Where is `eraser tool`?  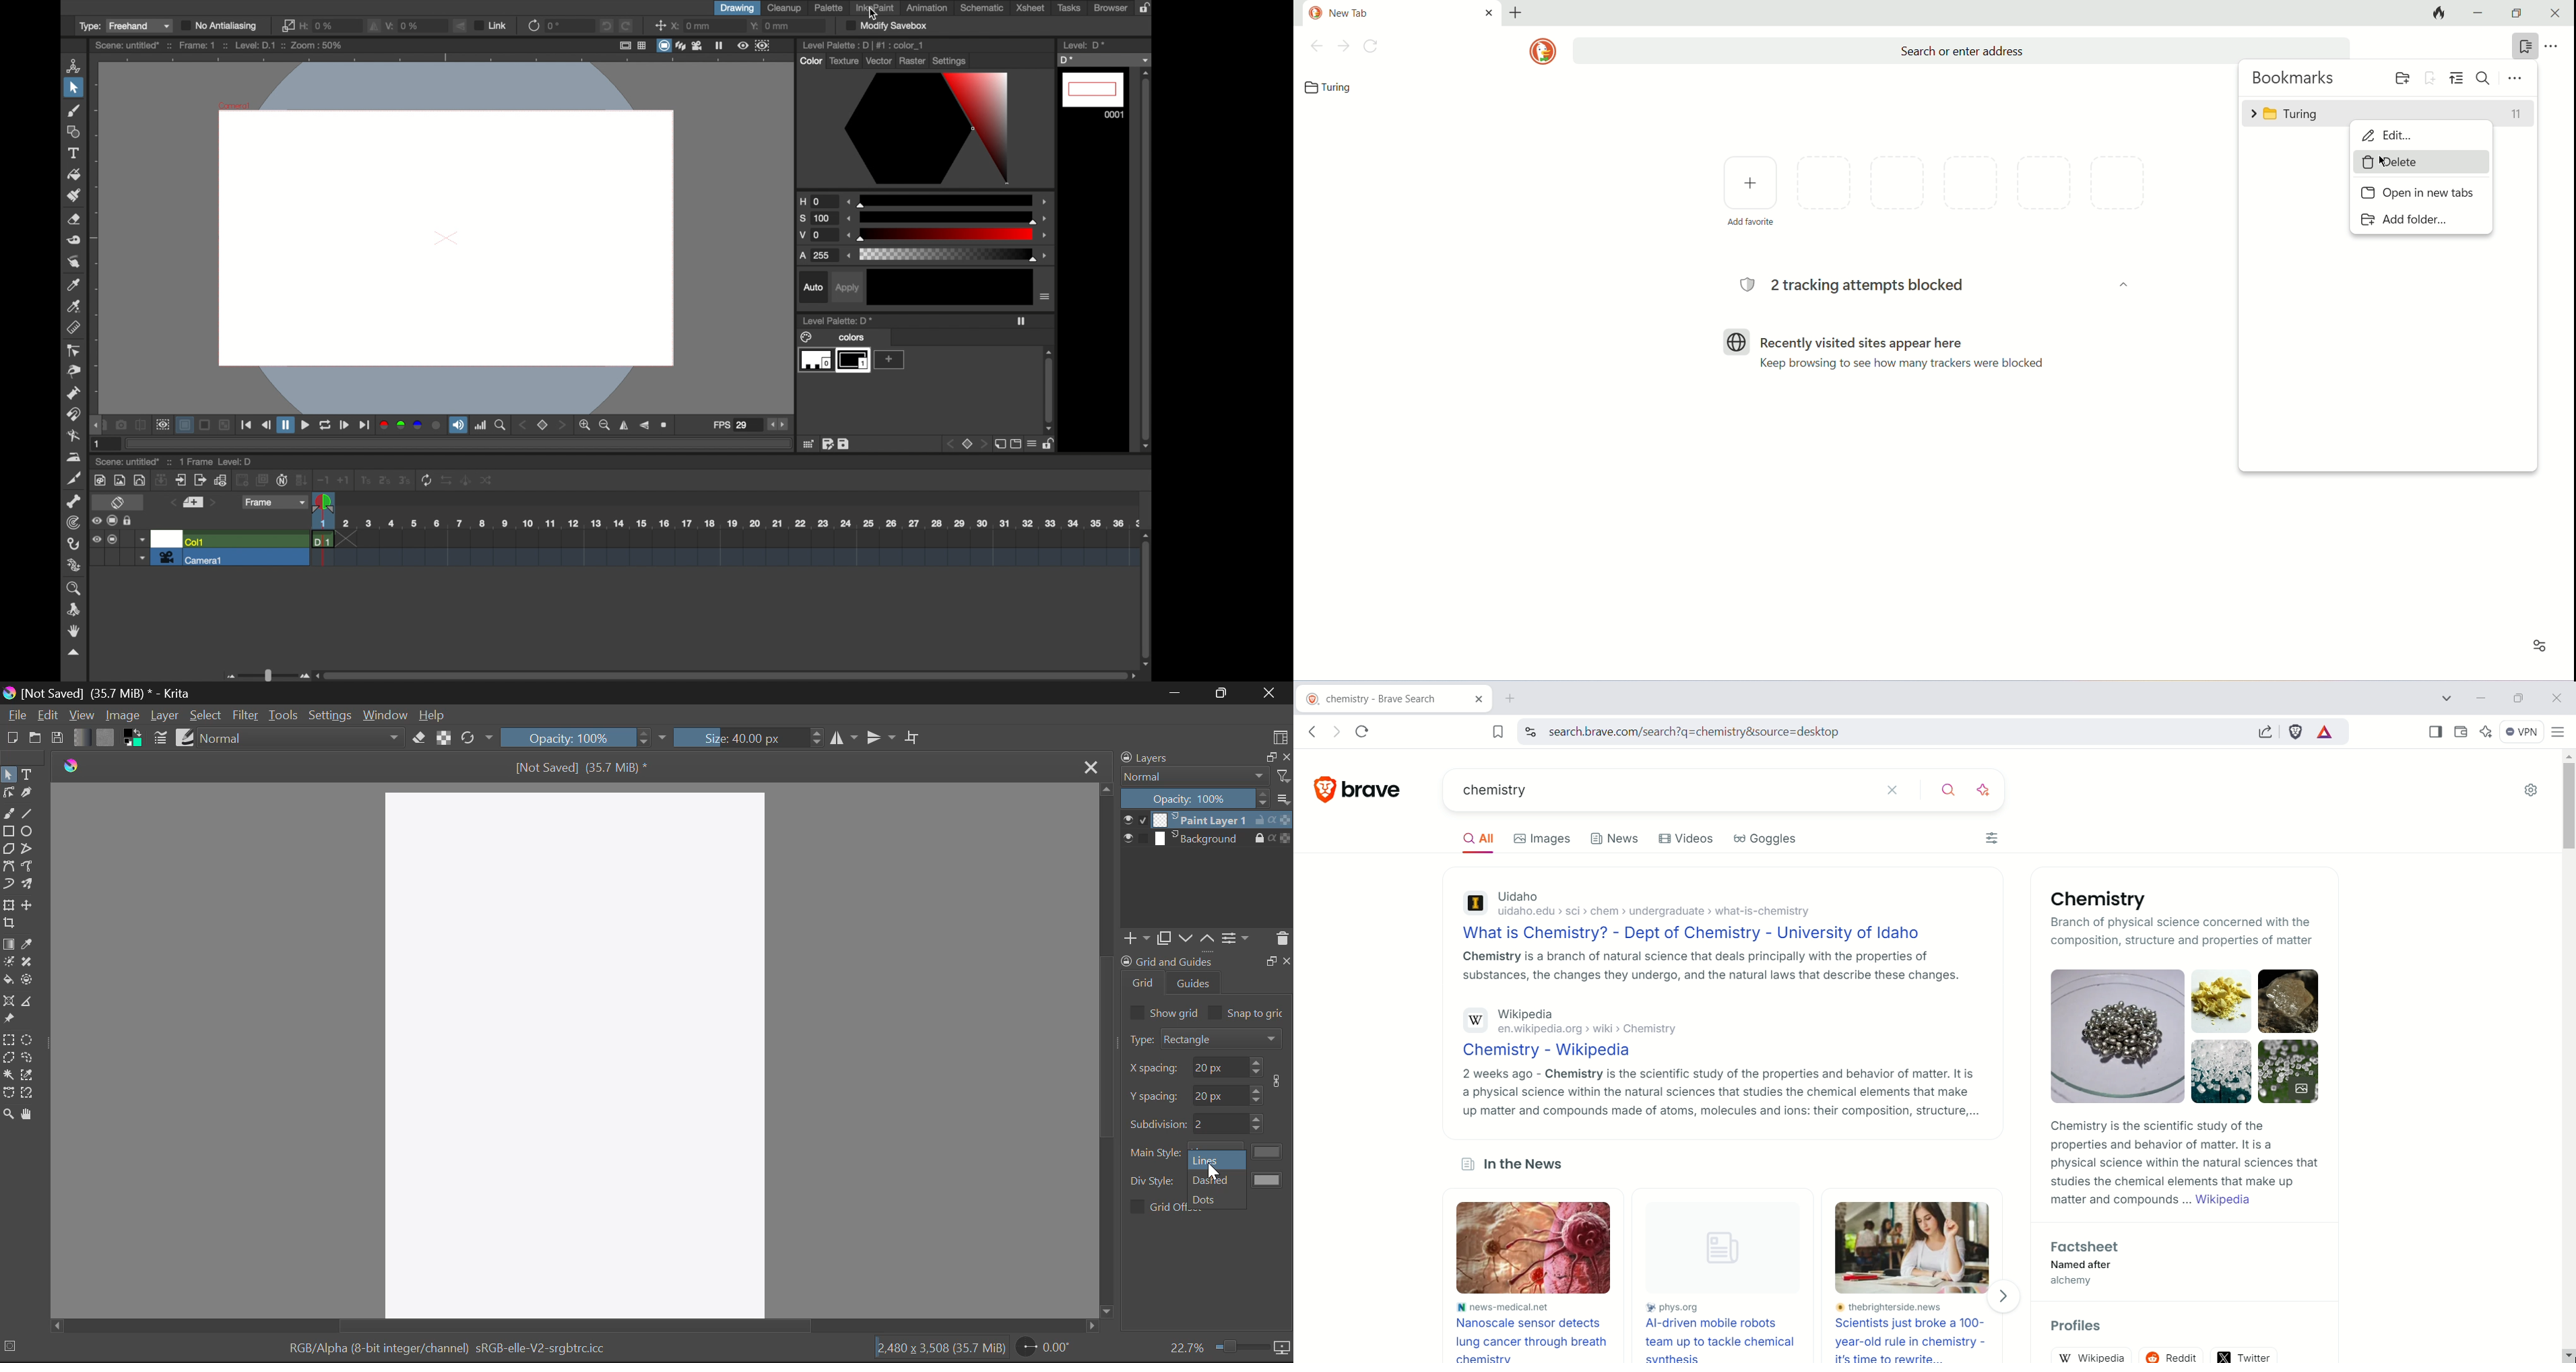 eraser tool is located at coordinates (73, 220).